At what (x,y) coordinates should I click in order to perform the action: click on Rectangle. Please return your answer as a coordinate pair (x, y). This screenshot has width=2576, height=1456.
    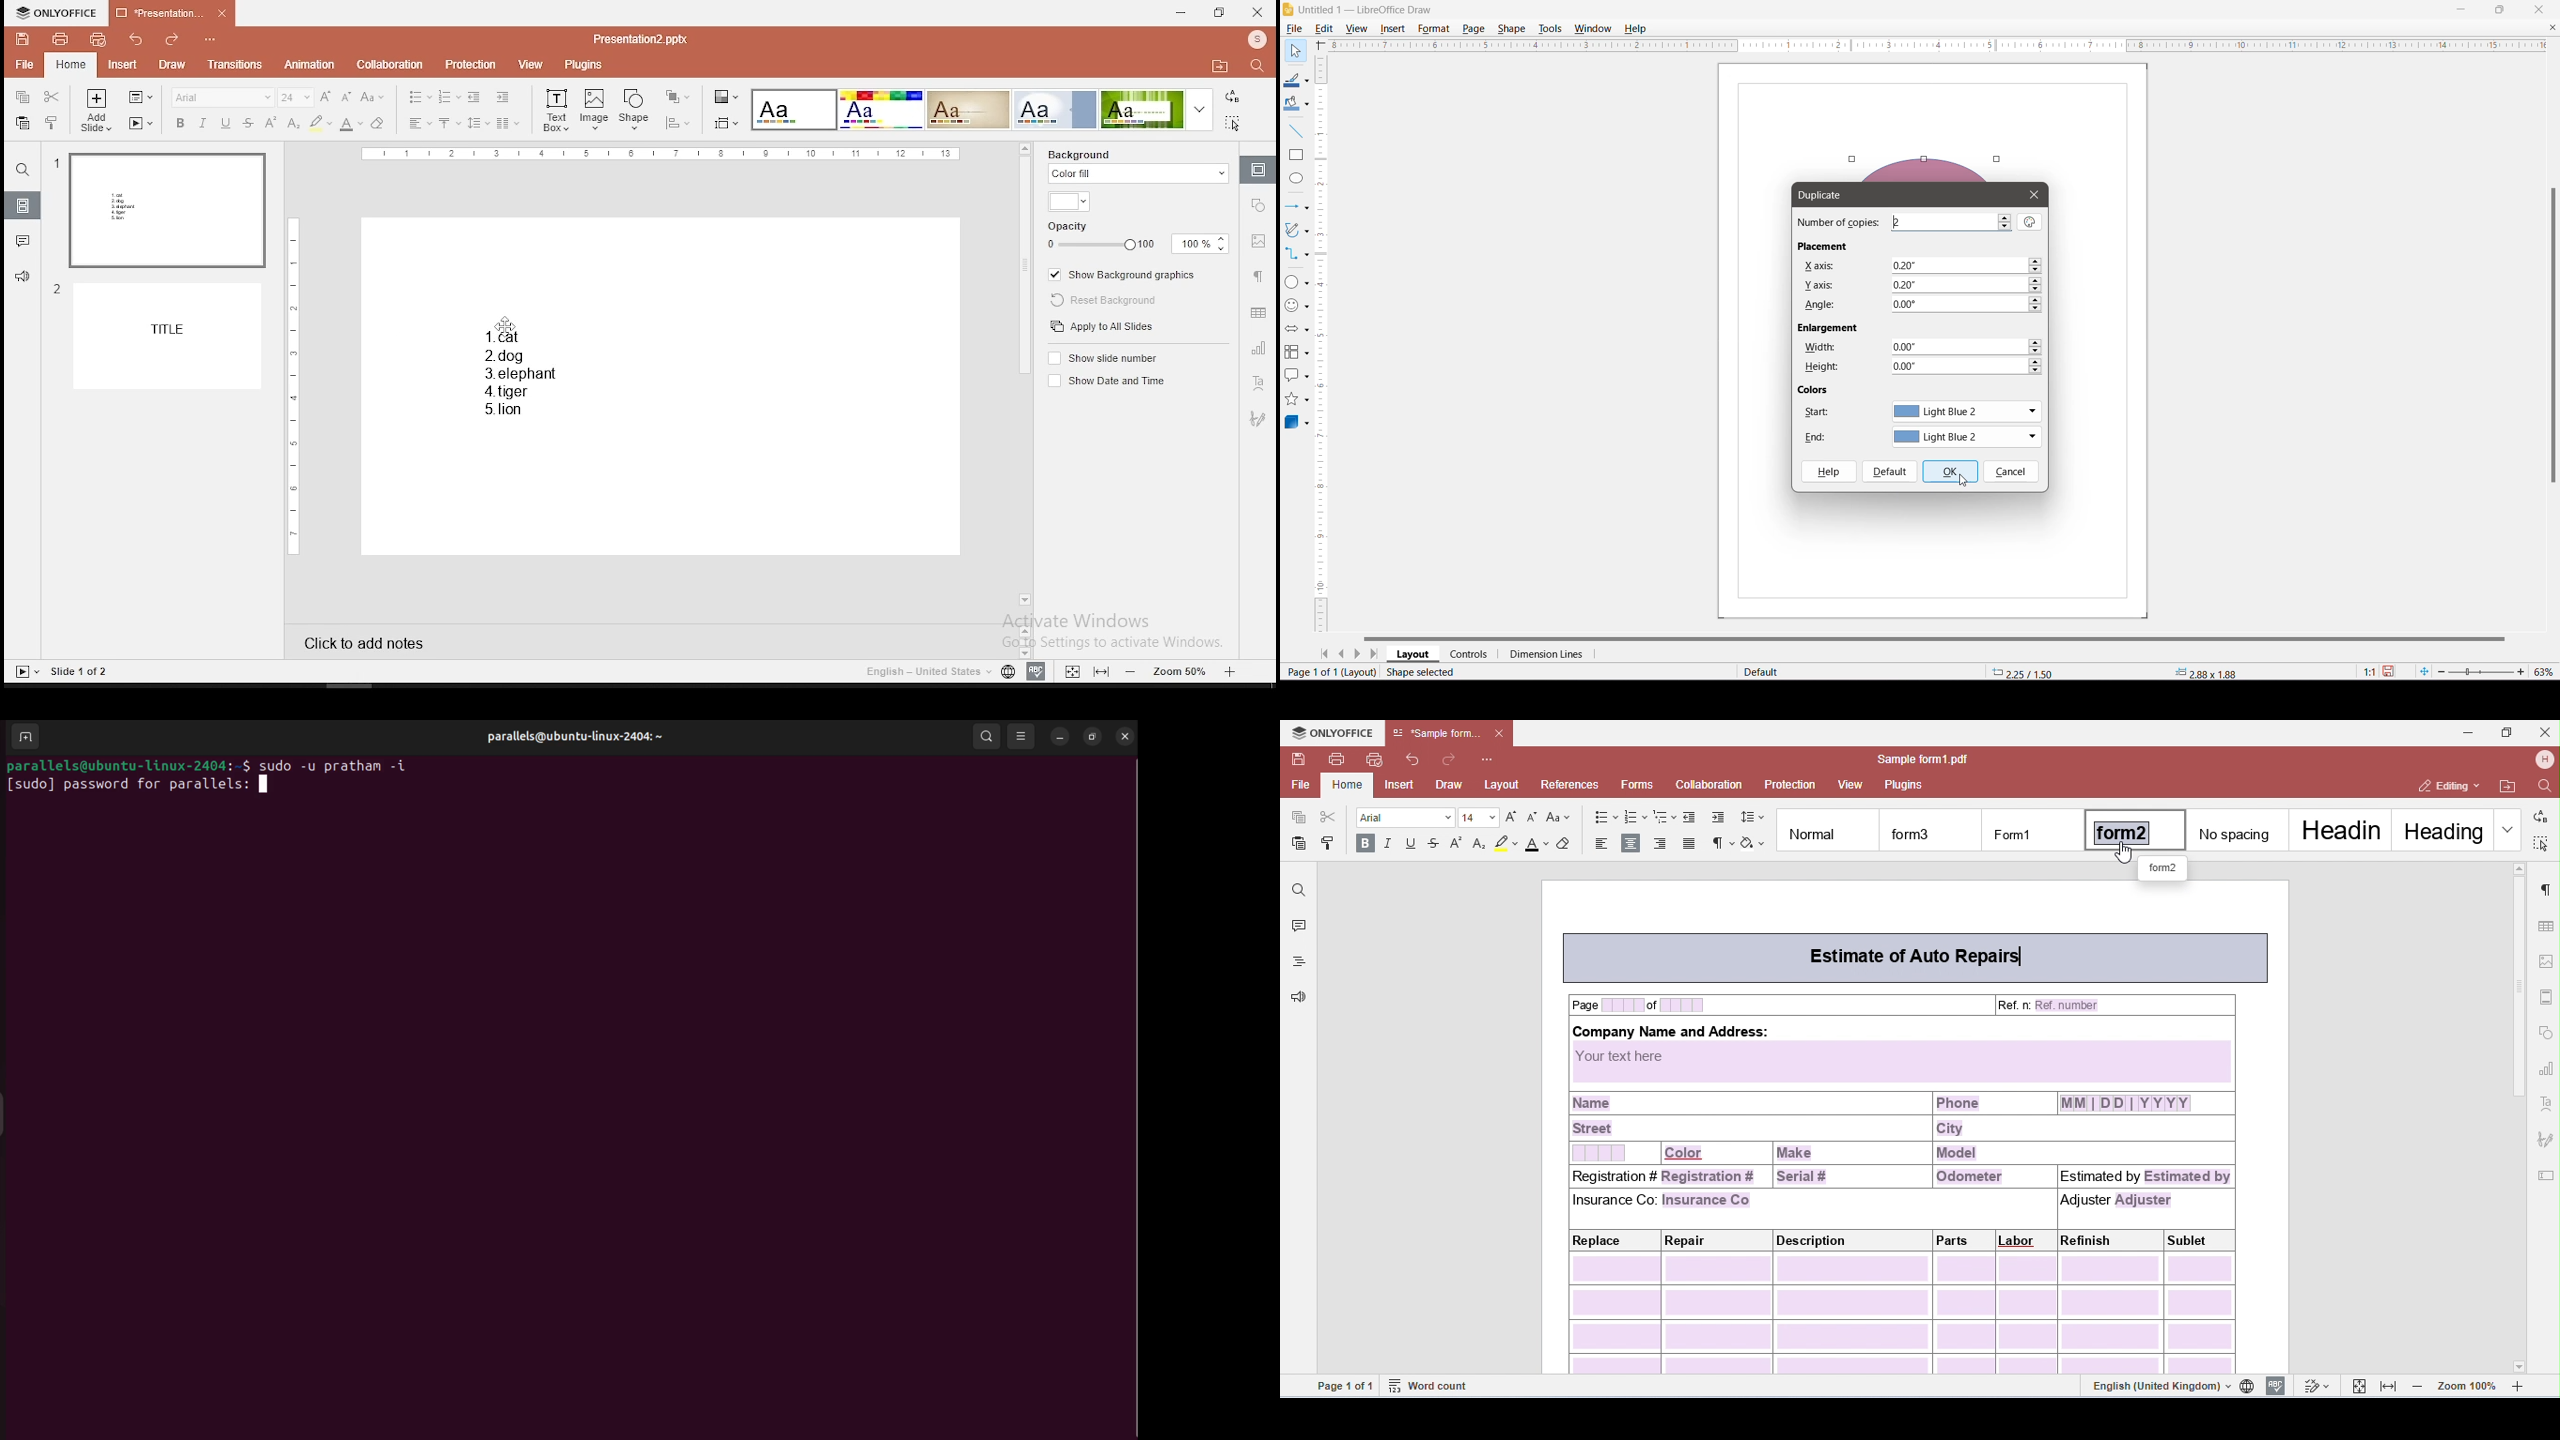
    Looking at the image, I should click on (1296, 156).